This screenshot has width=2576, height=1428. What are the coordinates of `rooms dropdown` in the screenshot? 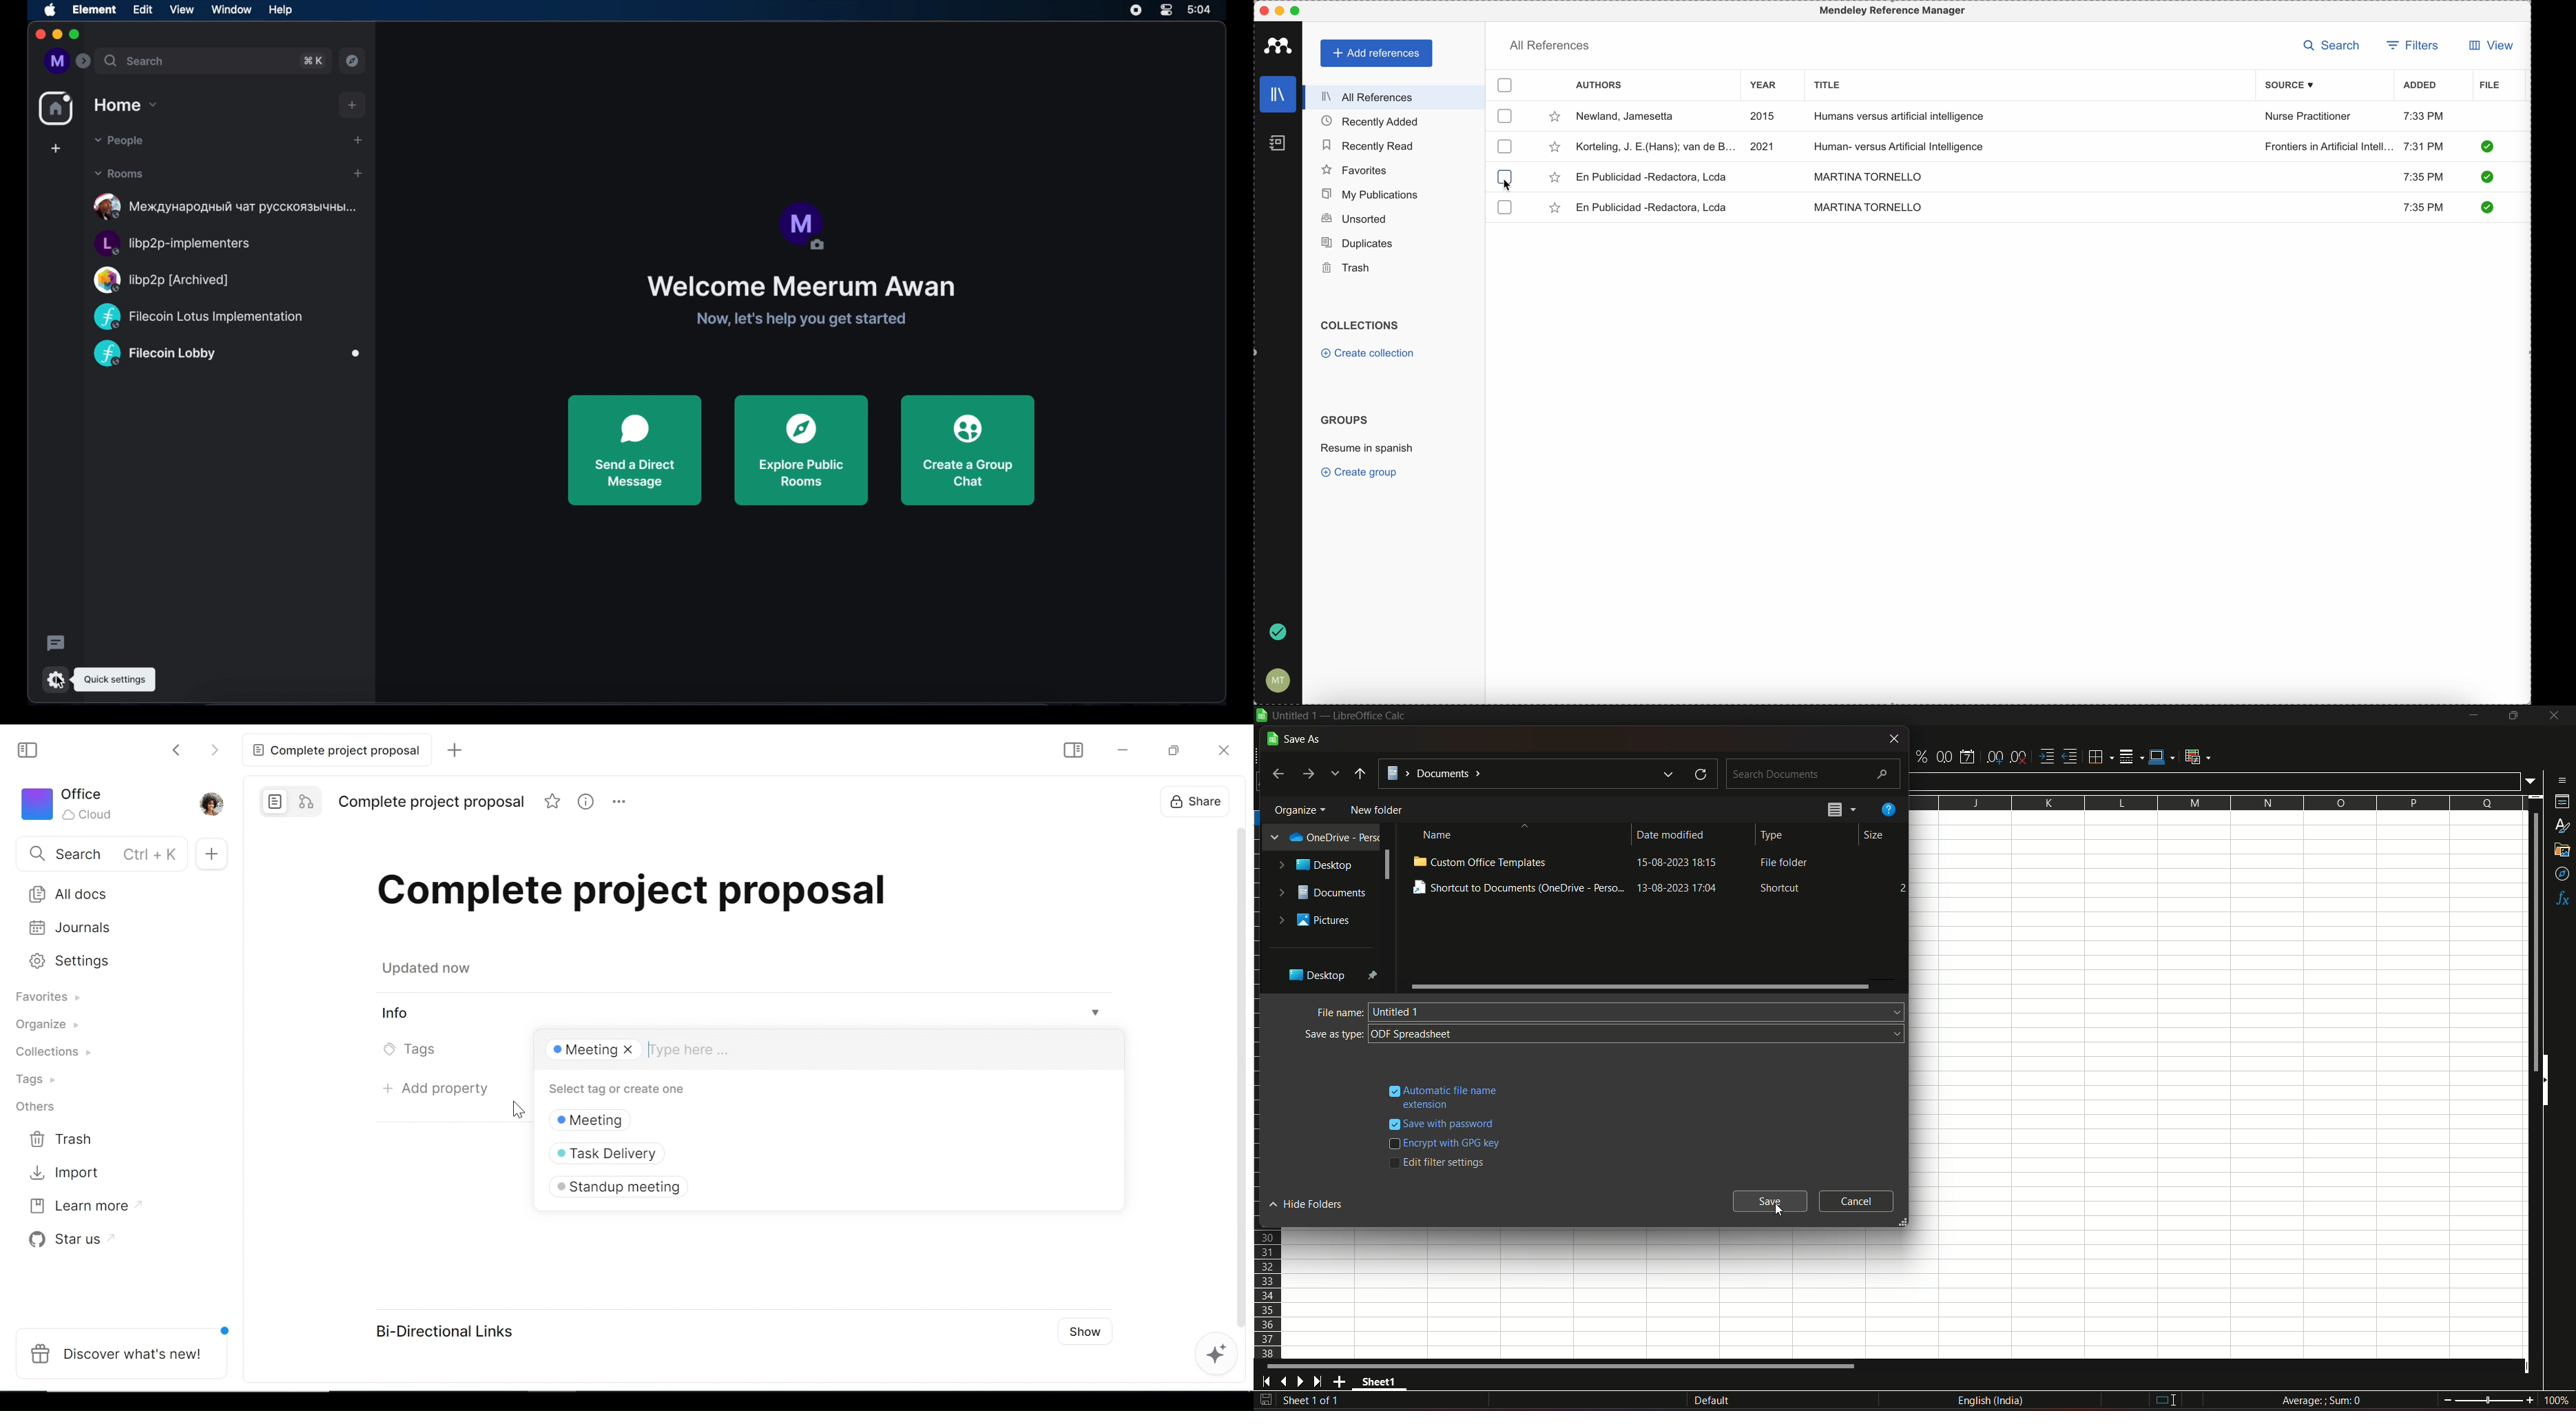 It's located at (120, 174).